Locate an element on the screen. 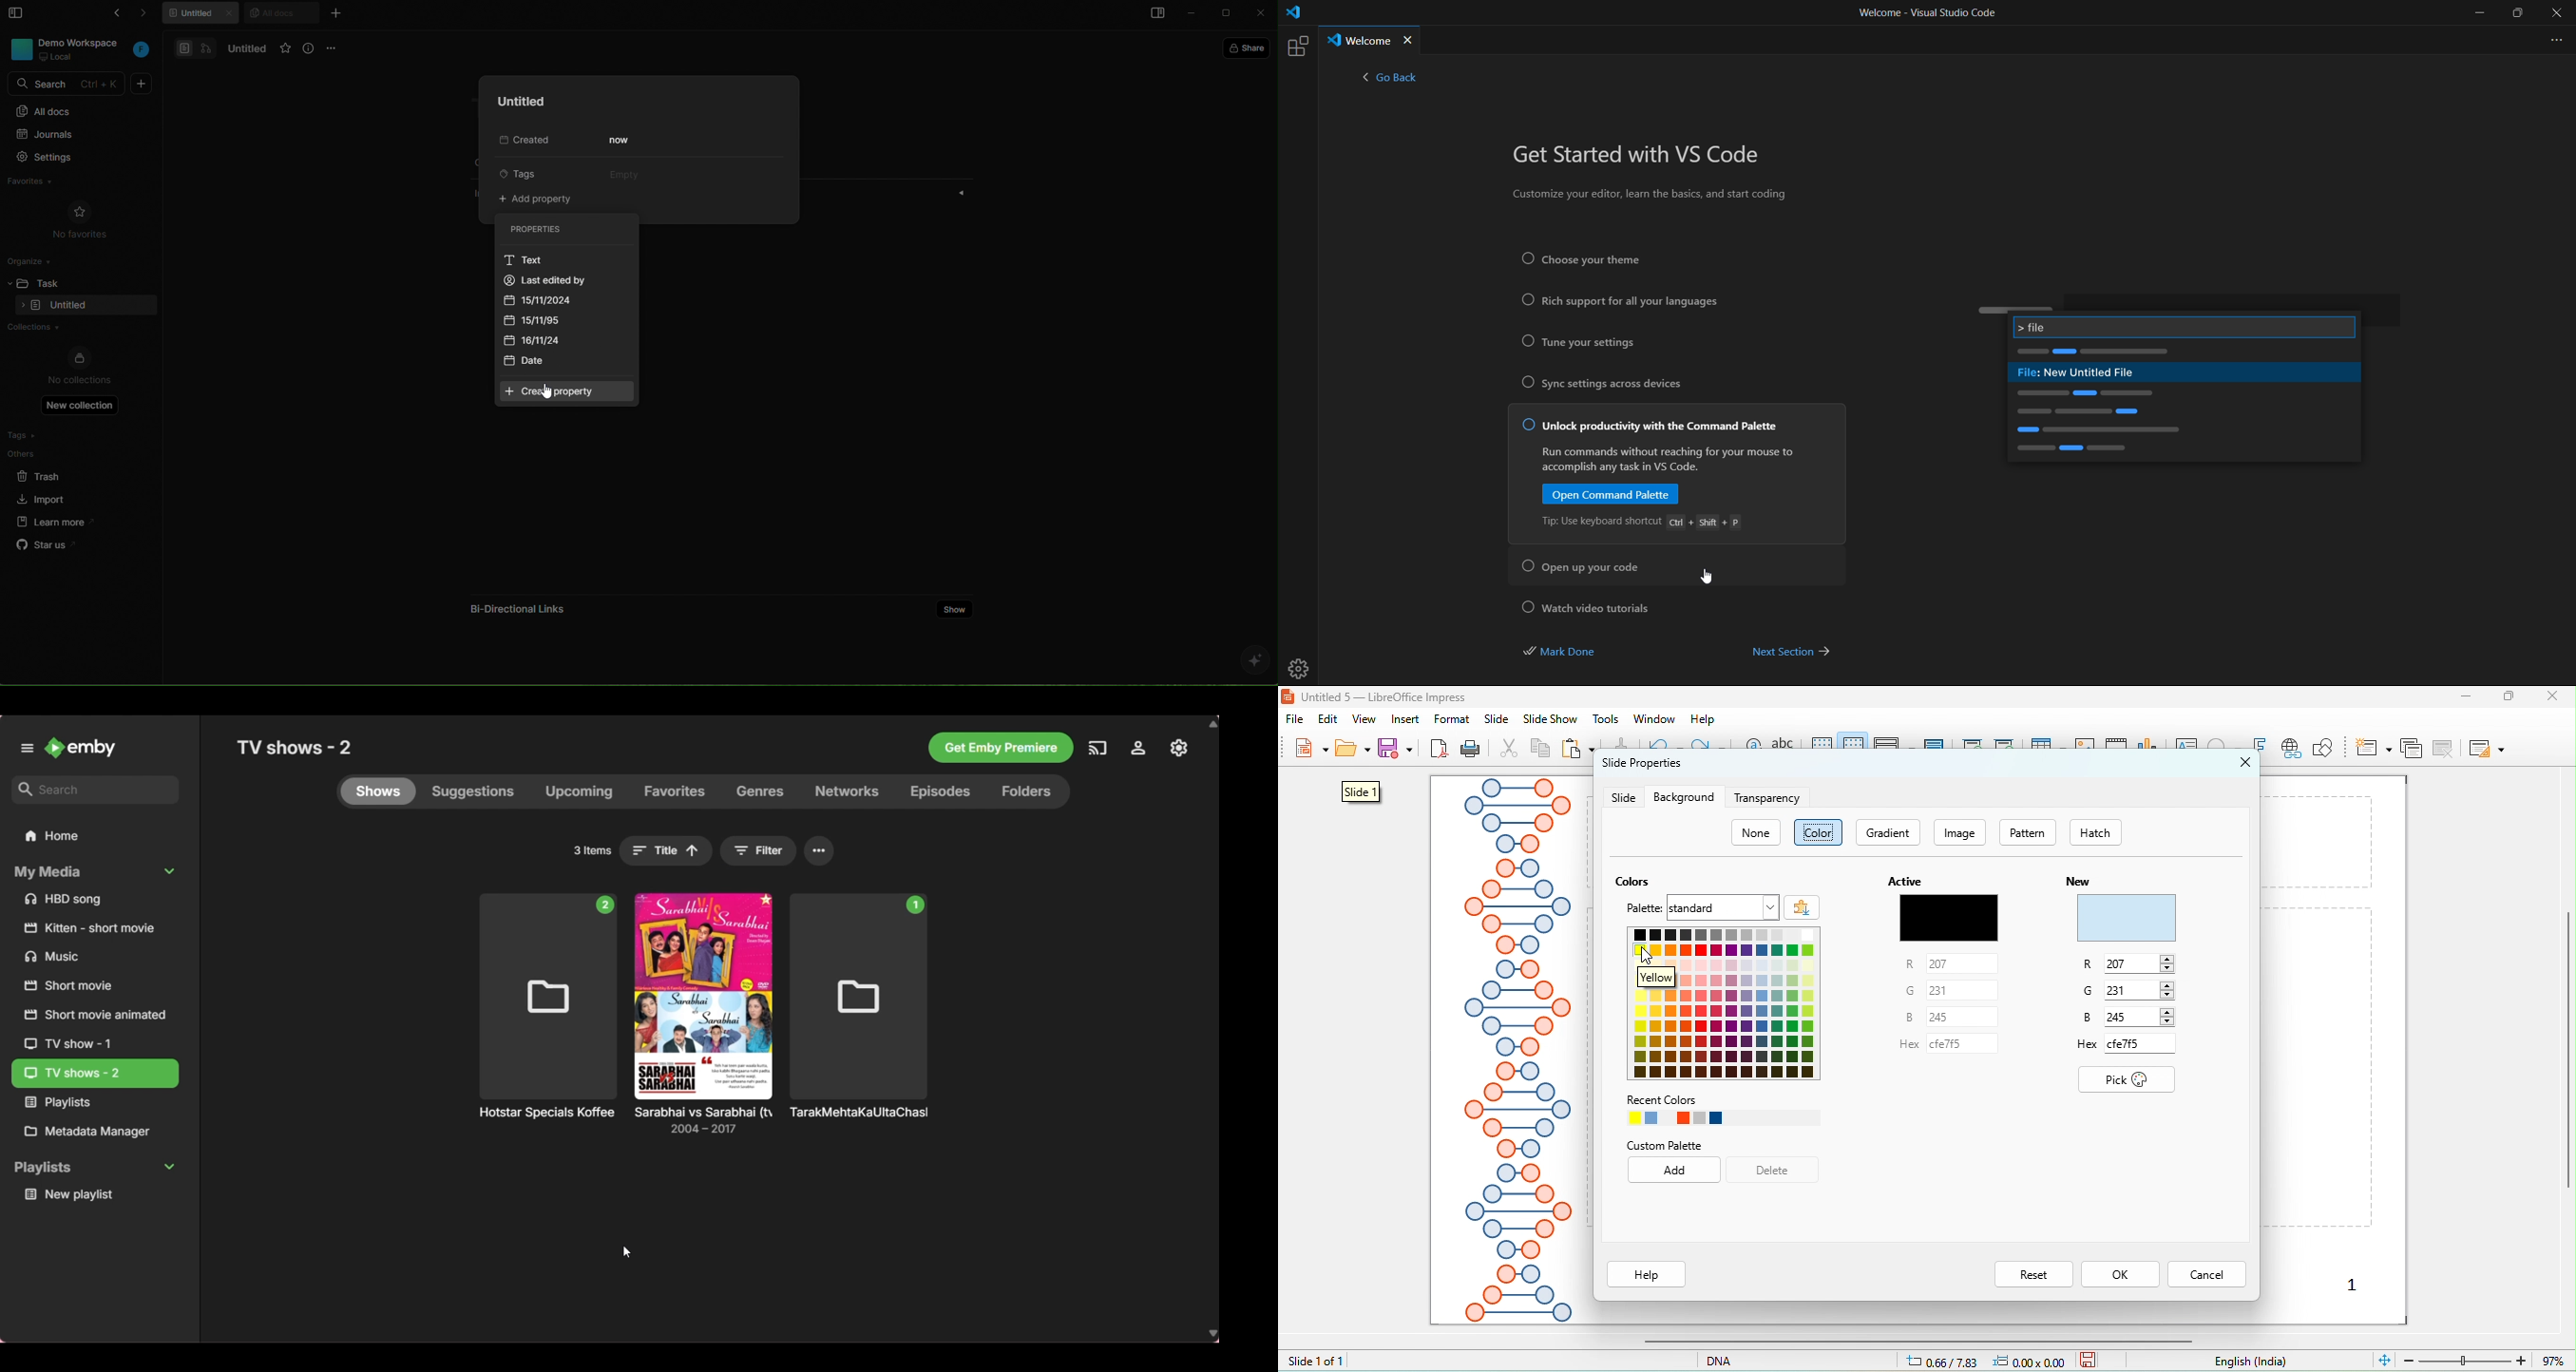 This screenshot has width=2576, height=1372. pick is located at coordinates (2129, 1080).